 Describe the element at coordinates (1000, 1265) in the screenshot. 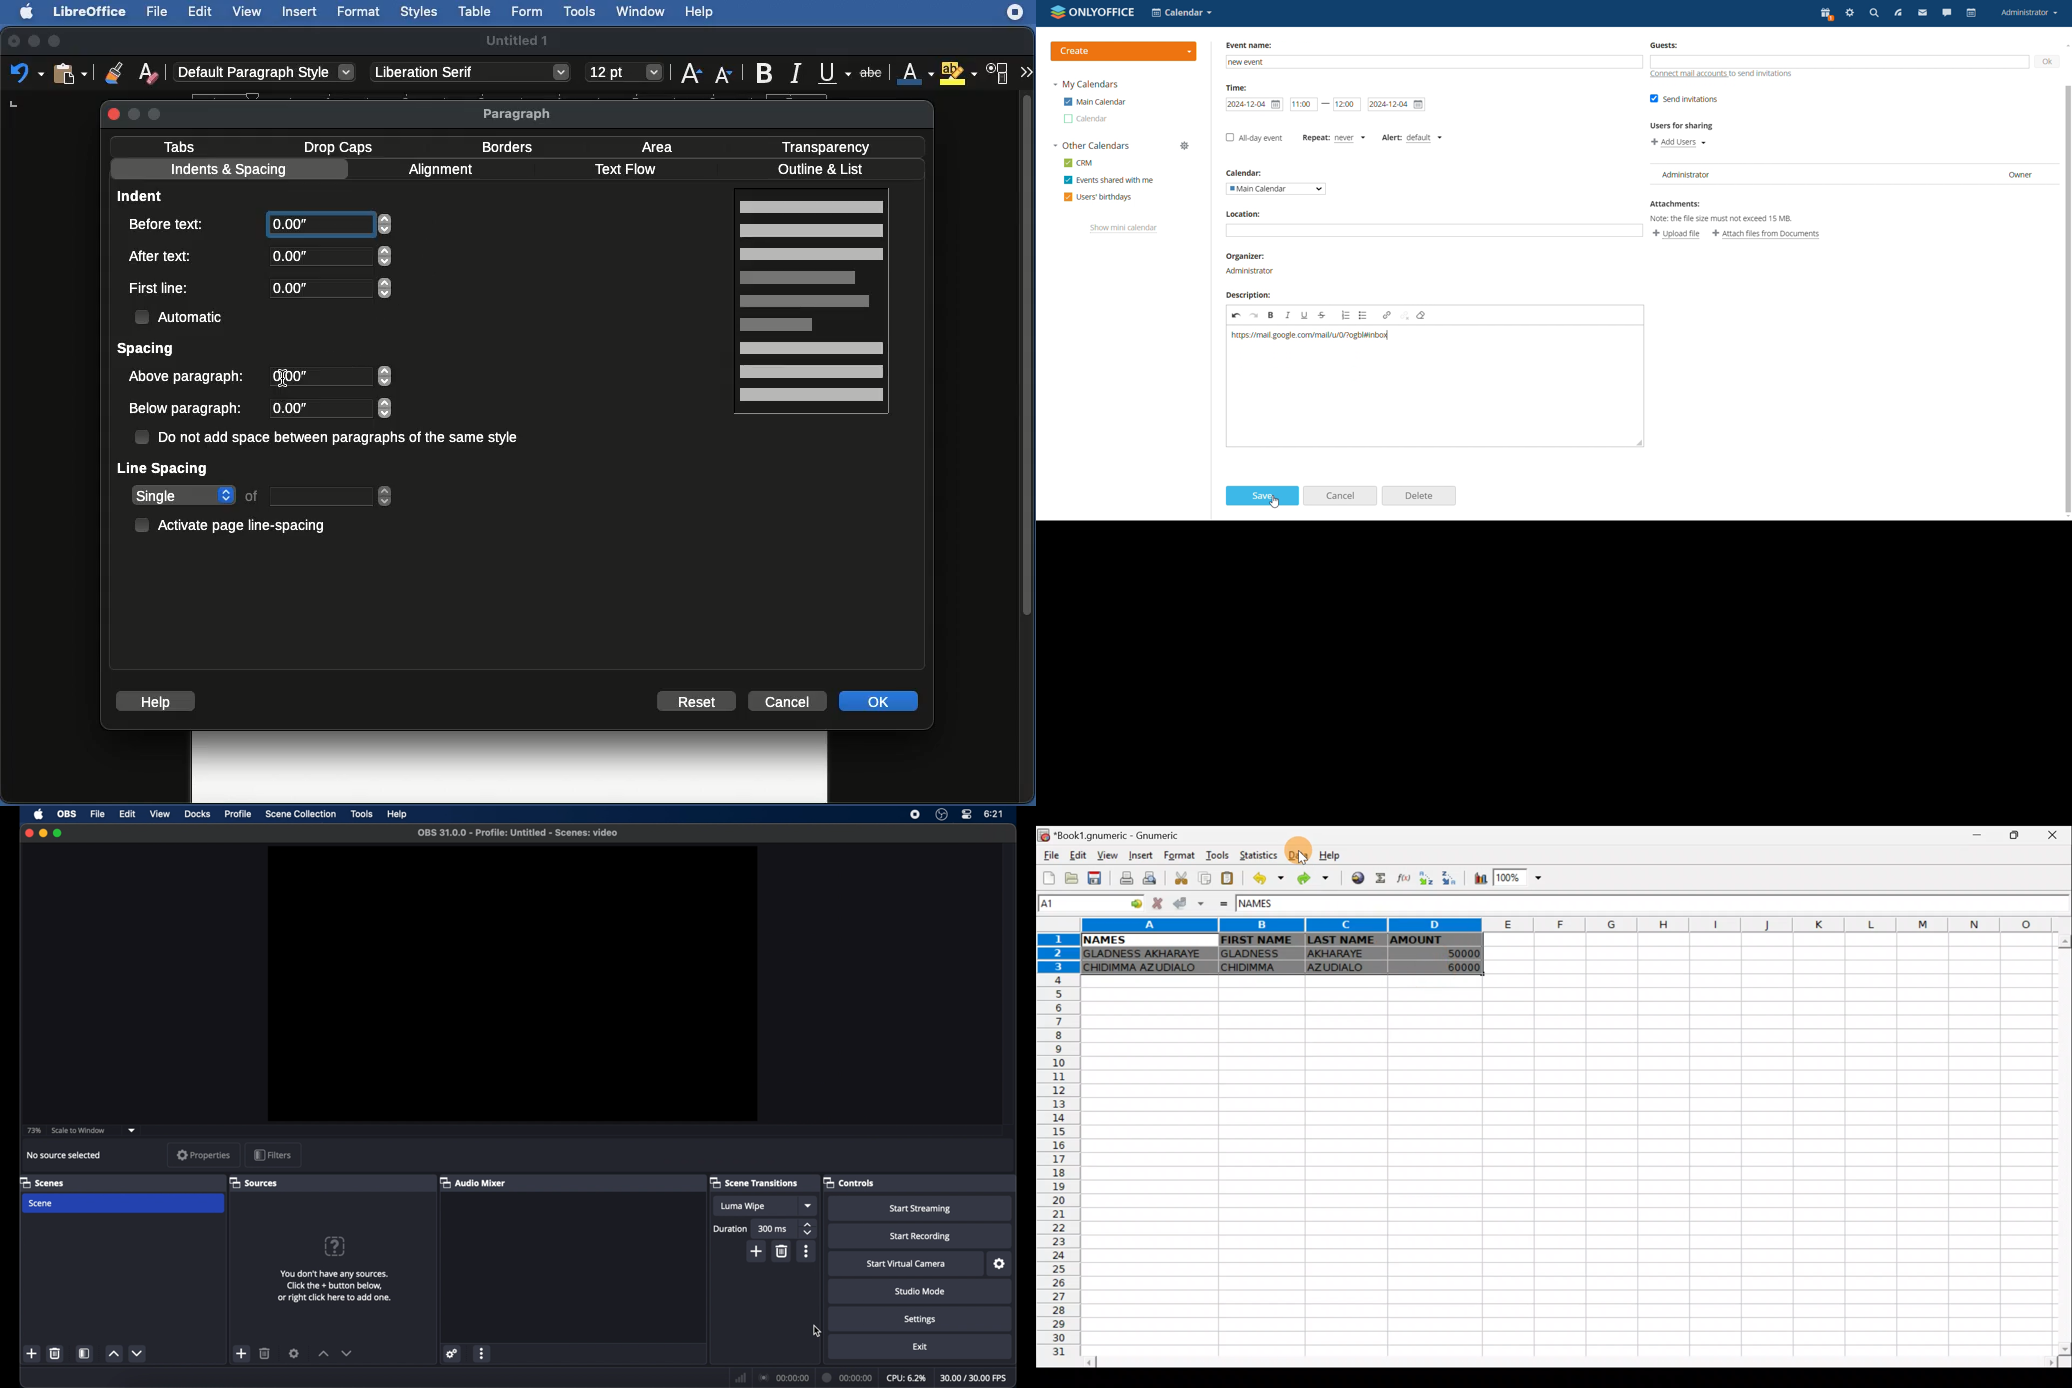

I see `settings` at that location.